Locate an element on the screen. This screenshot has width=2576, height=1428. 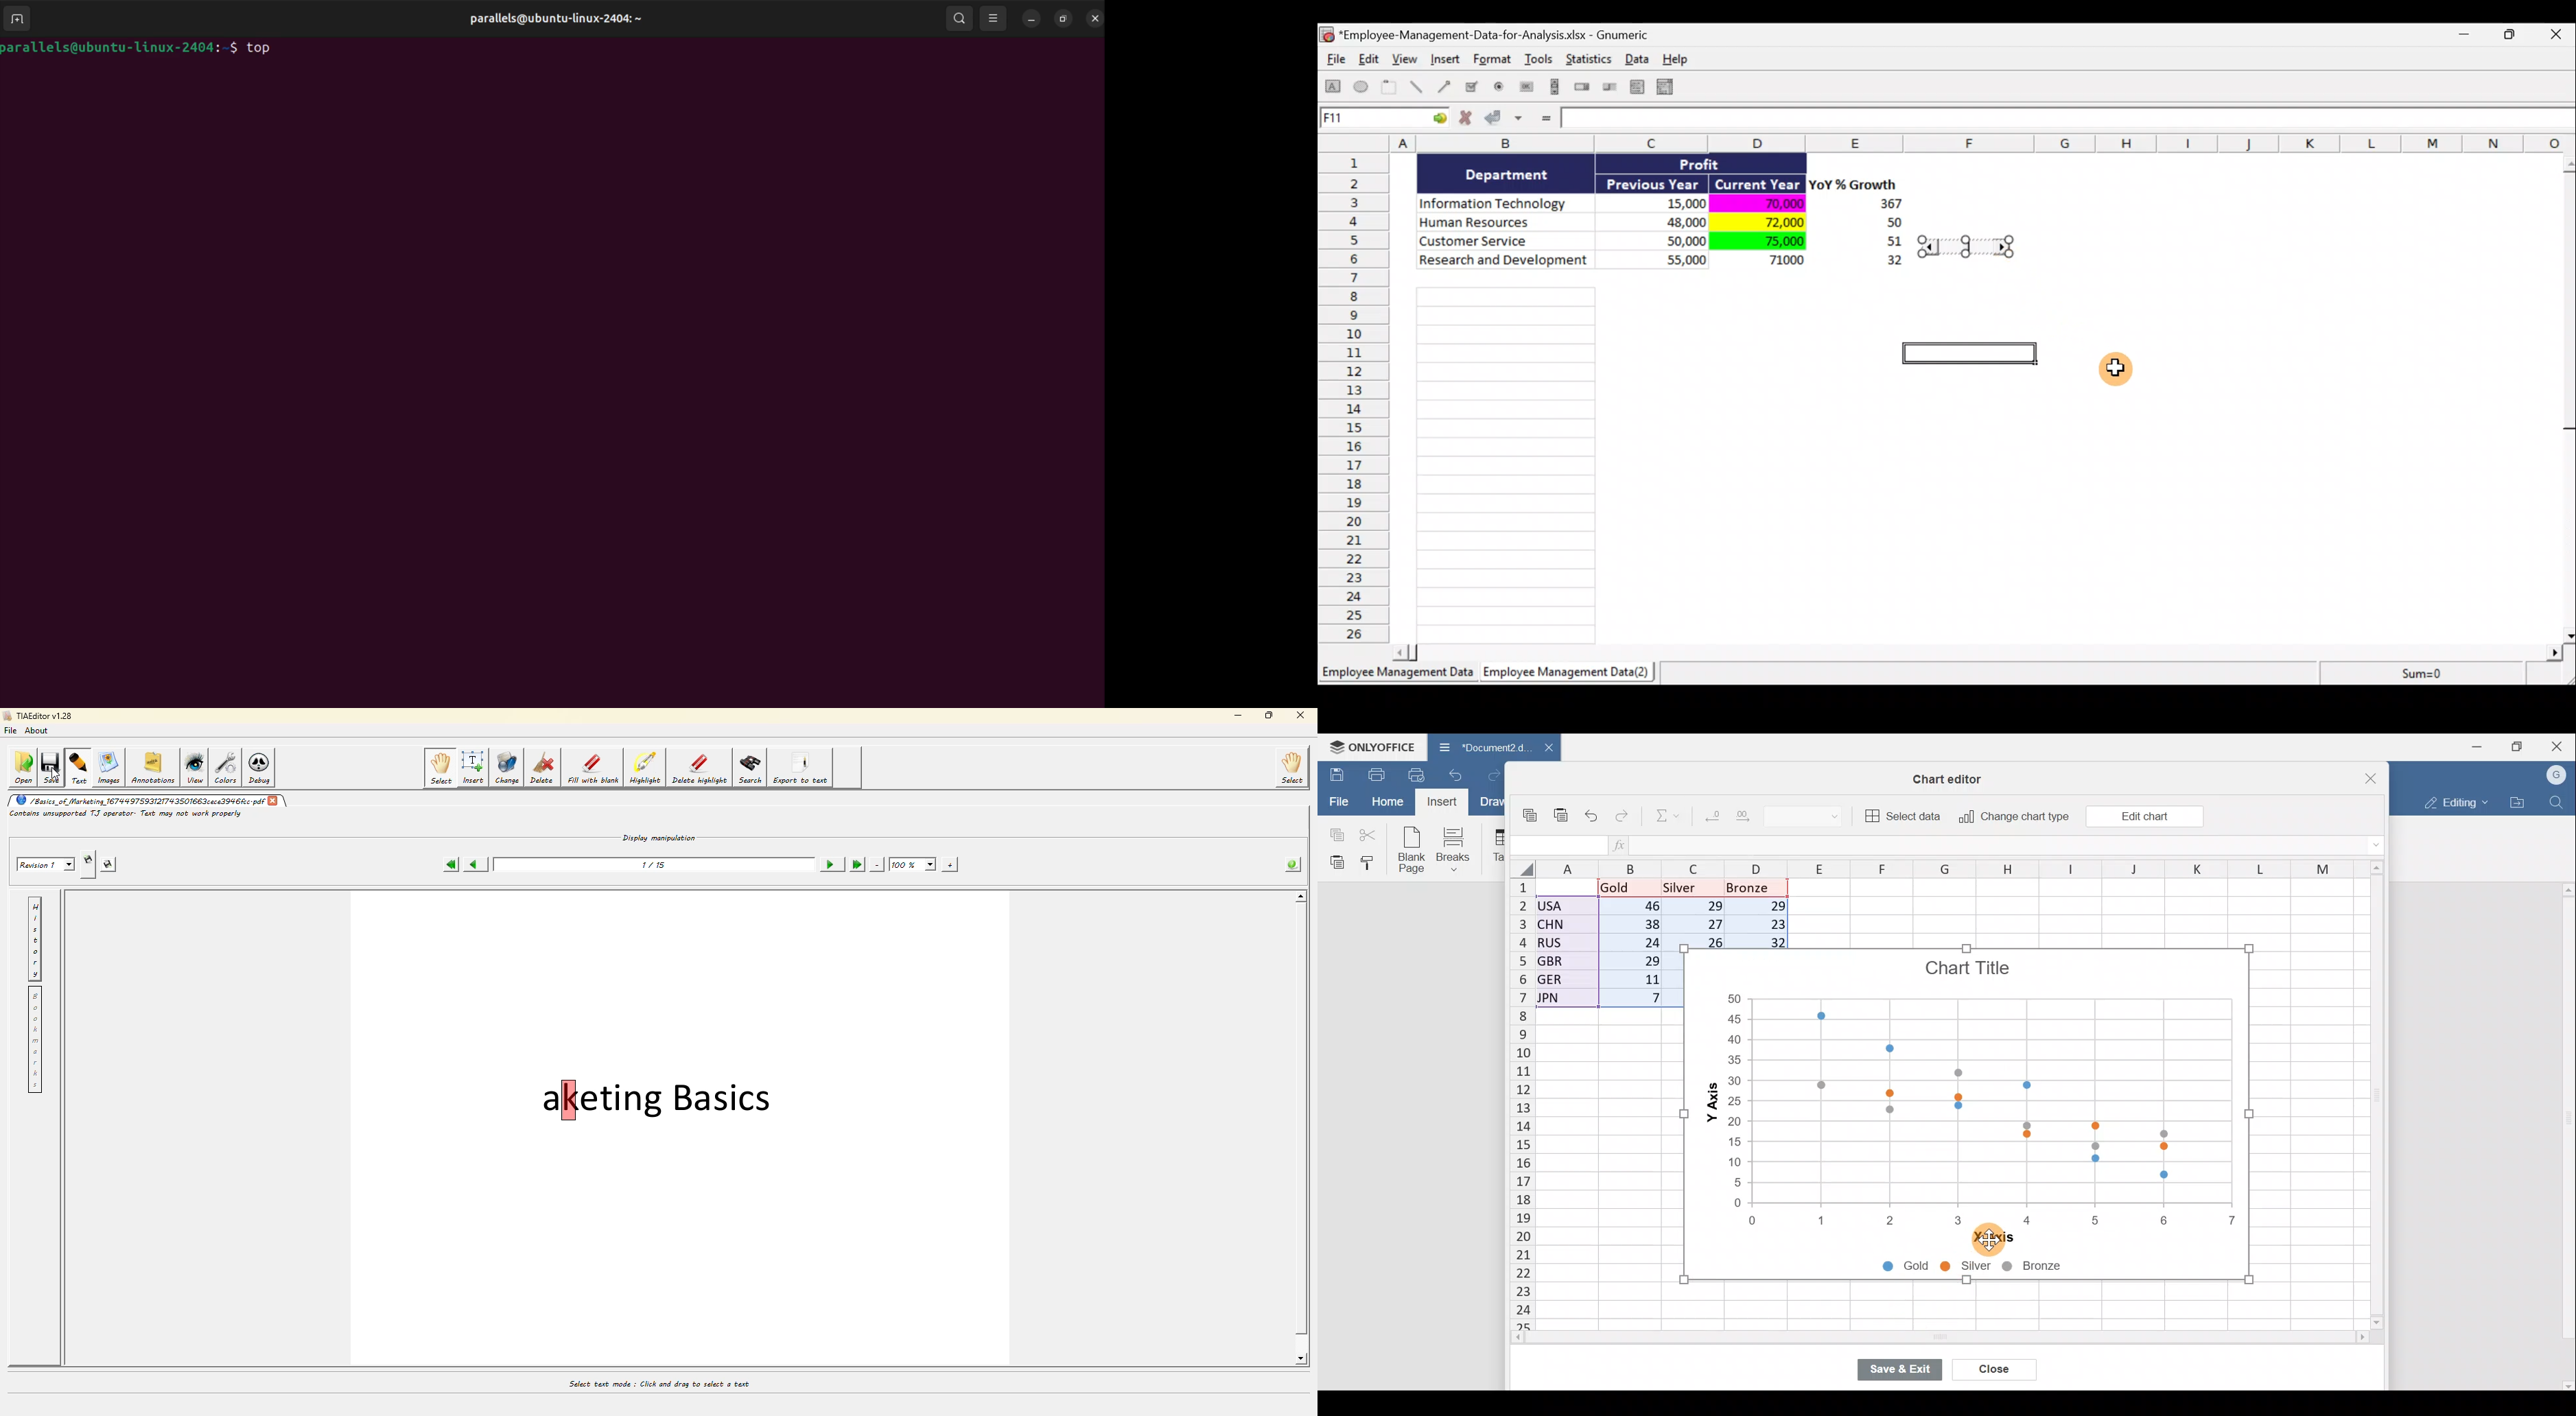
first page is located at coordinates (451, 862).